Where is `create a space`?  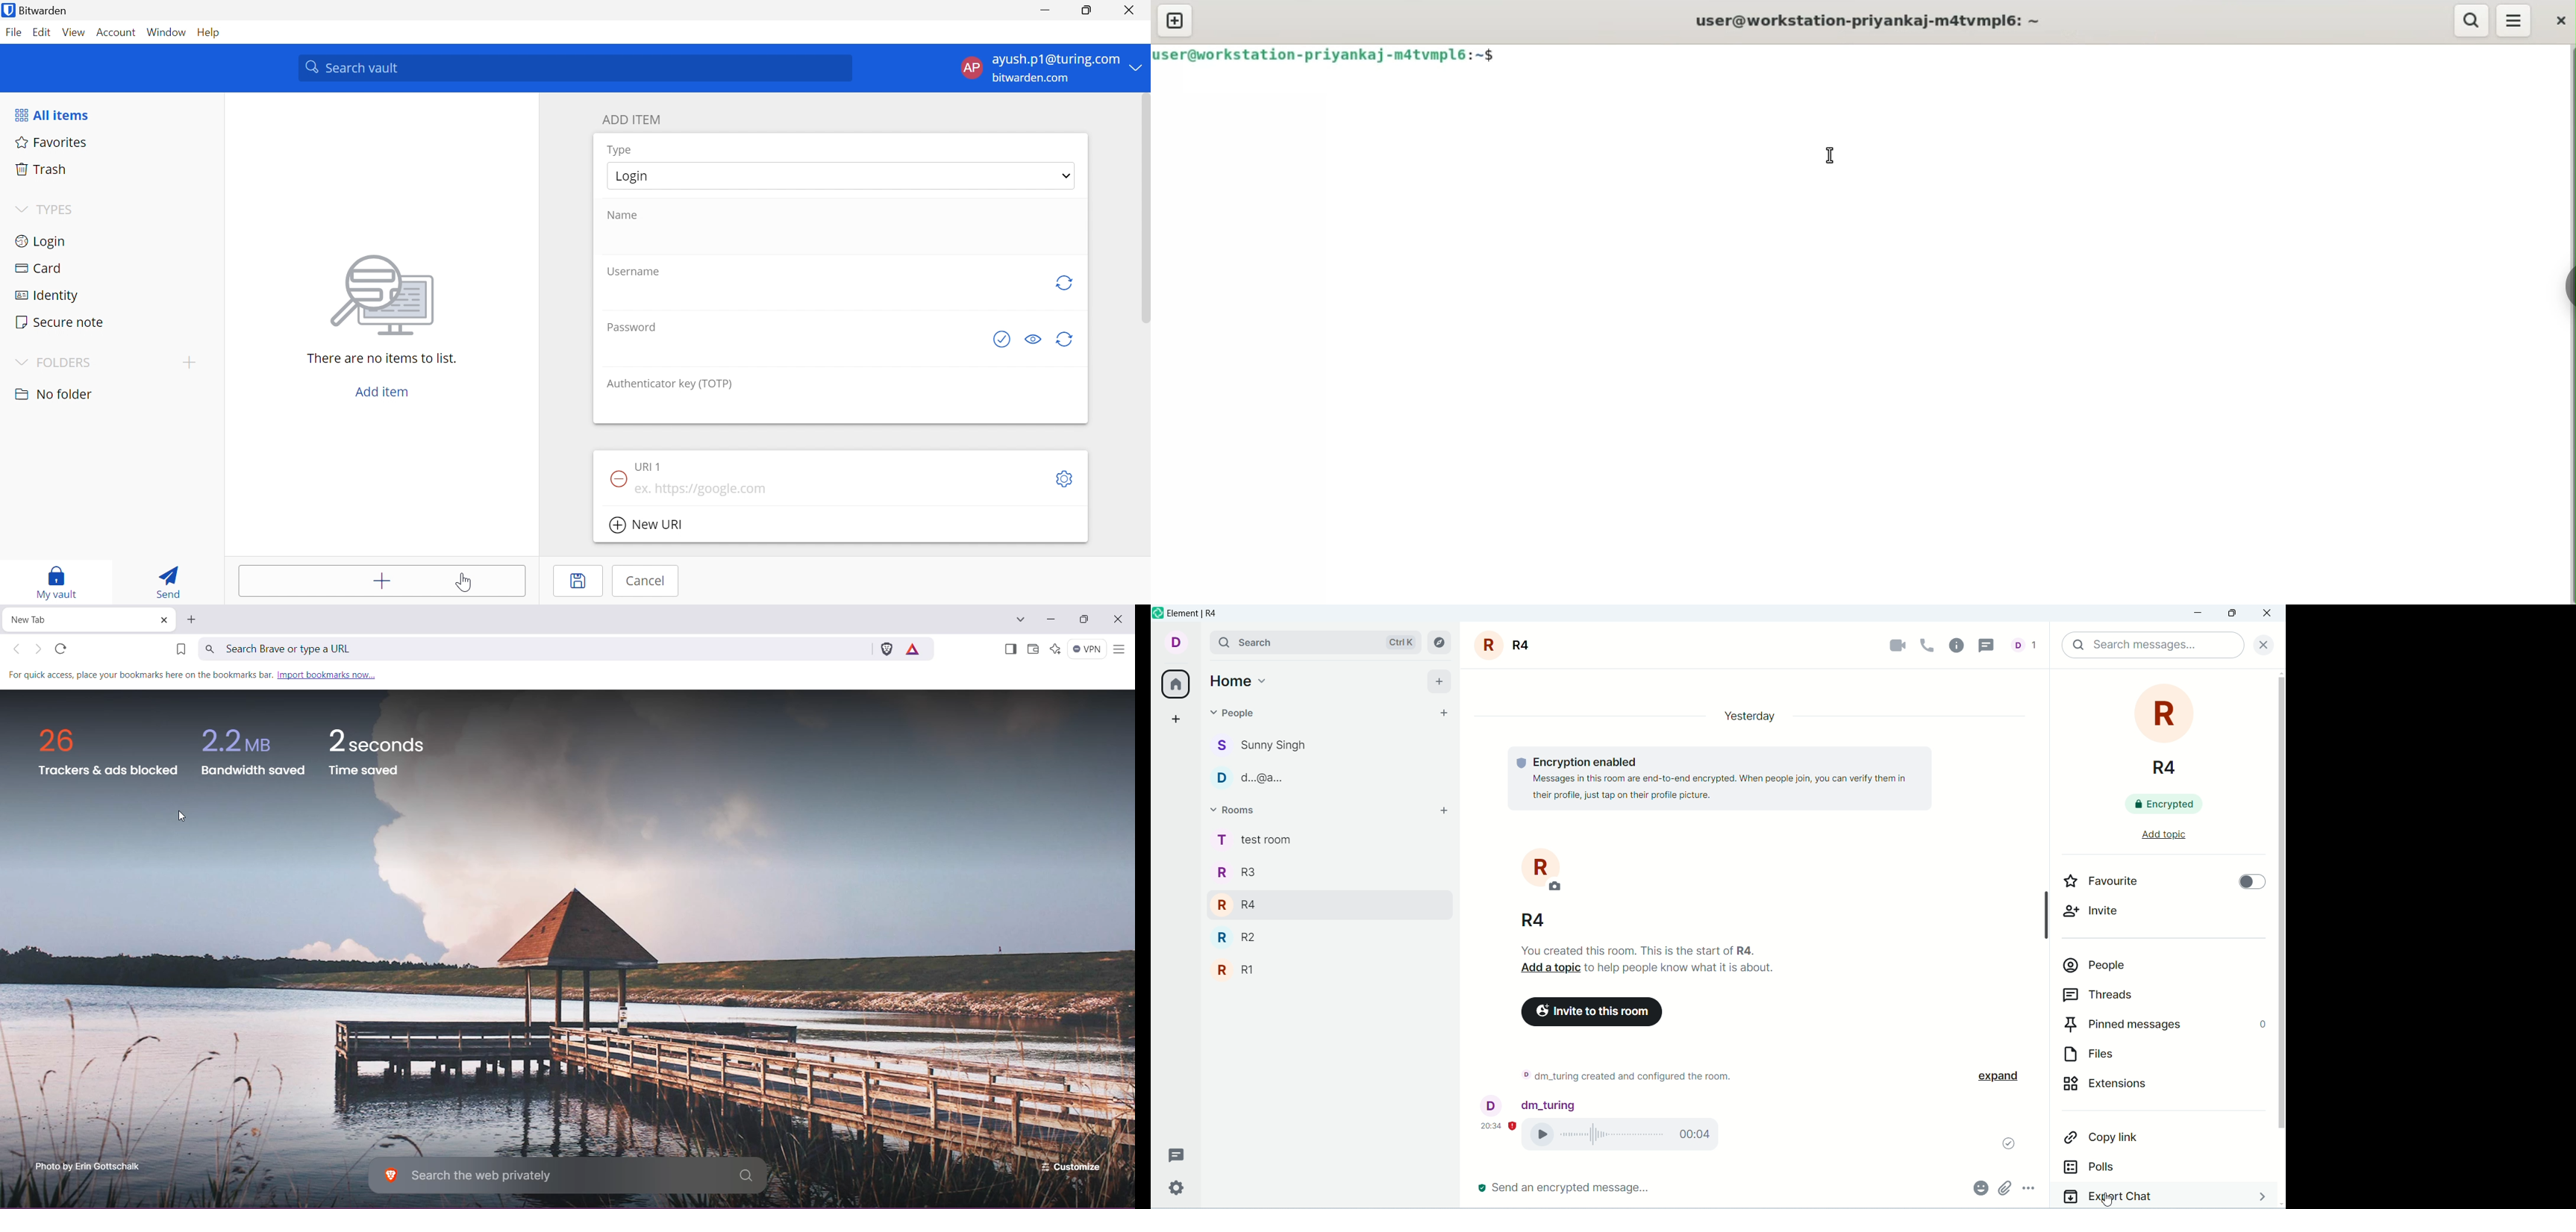 create a space is located at coordinates (1178, 719).